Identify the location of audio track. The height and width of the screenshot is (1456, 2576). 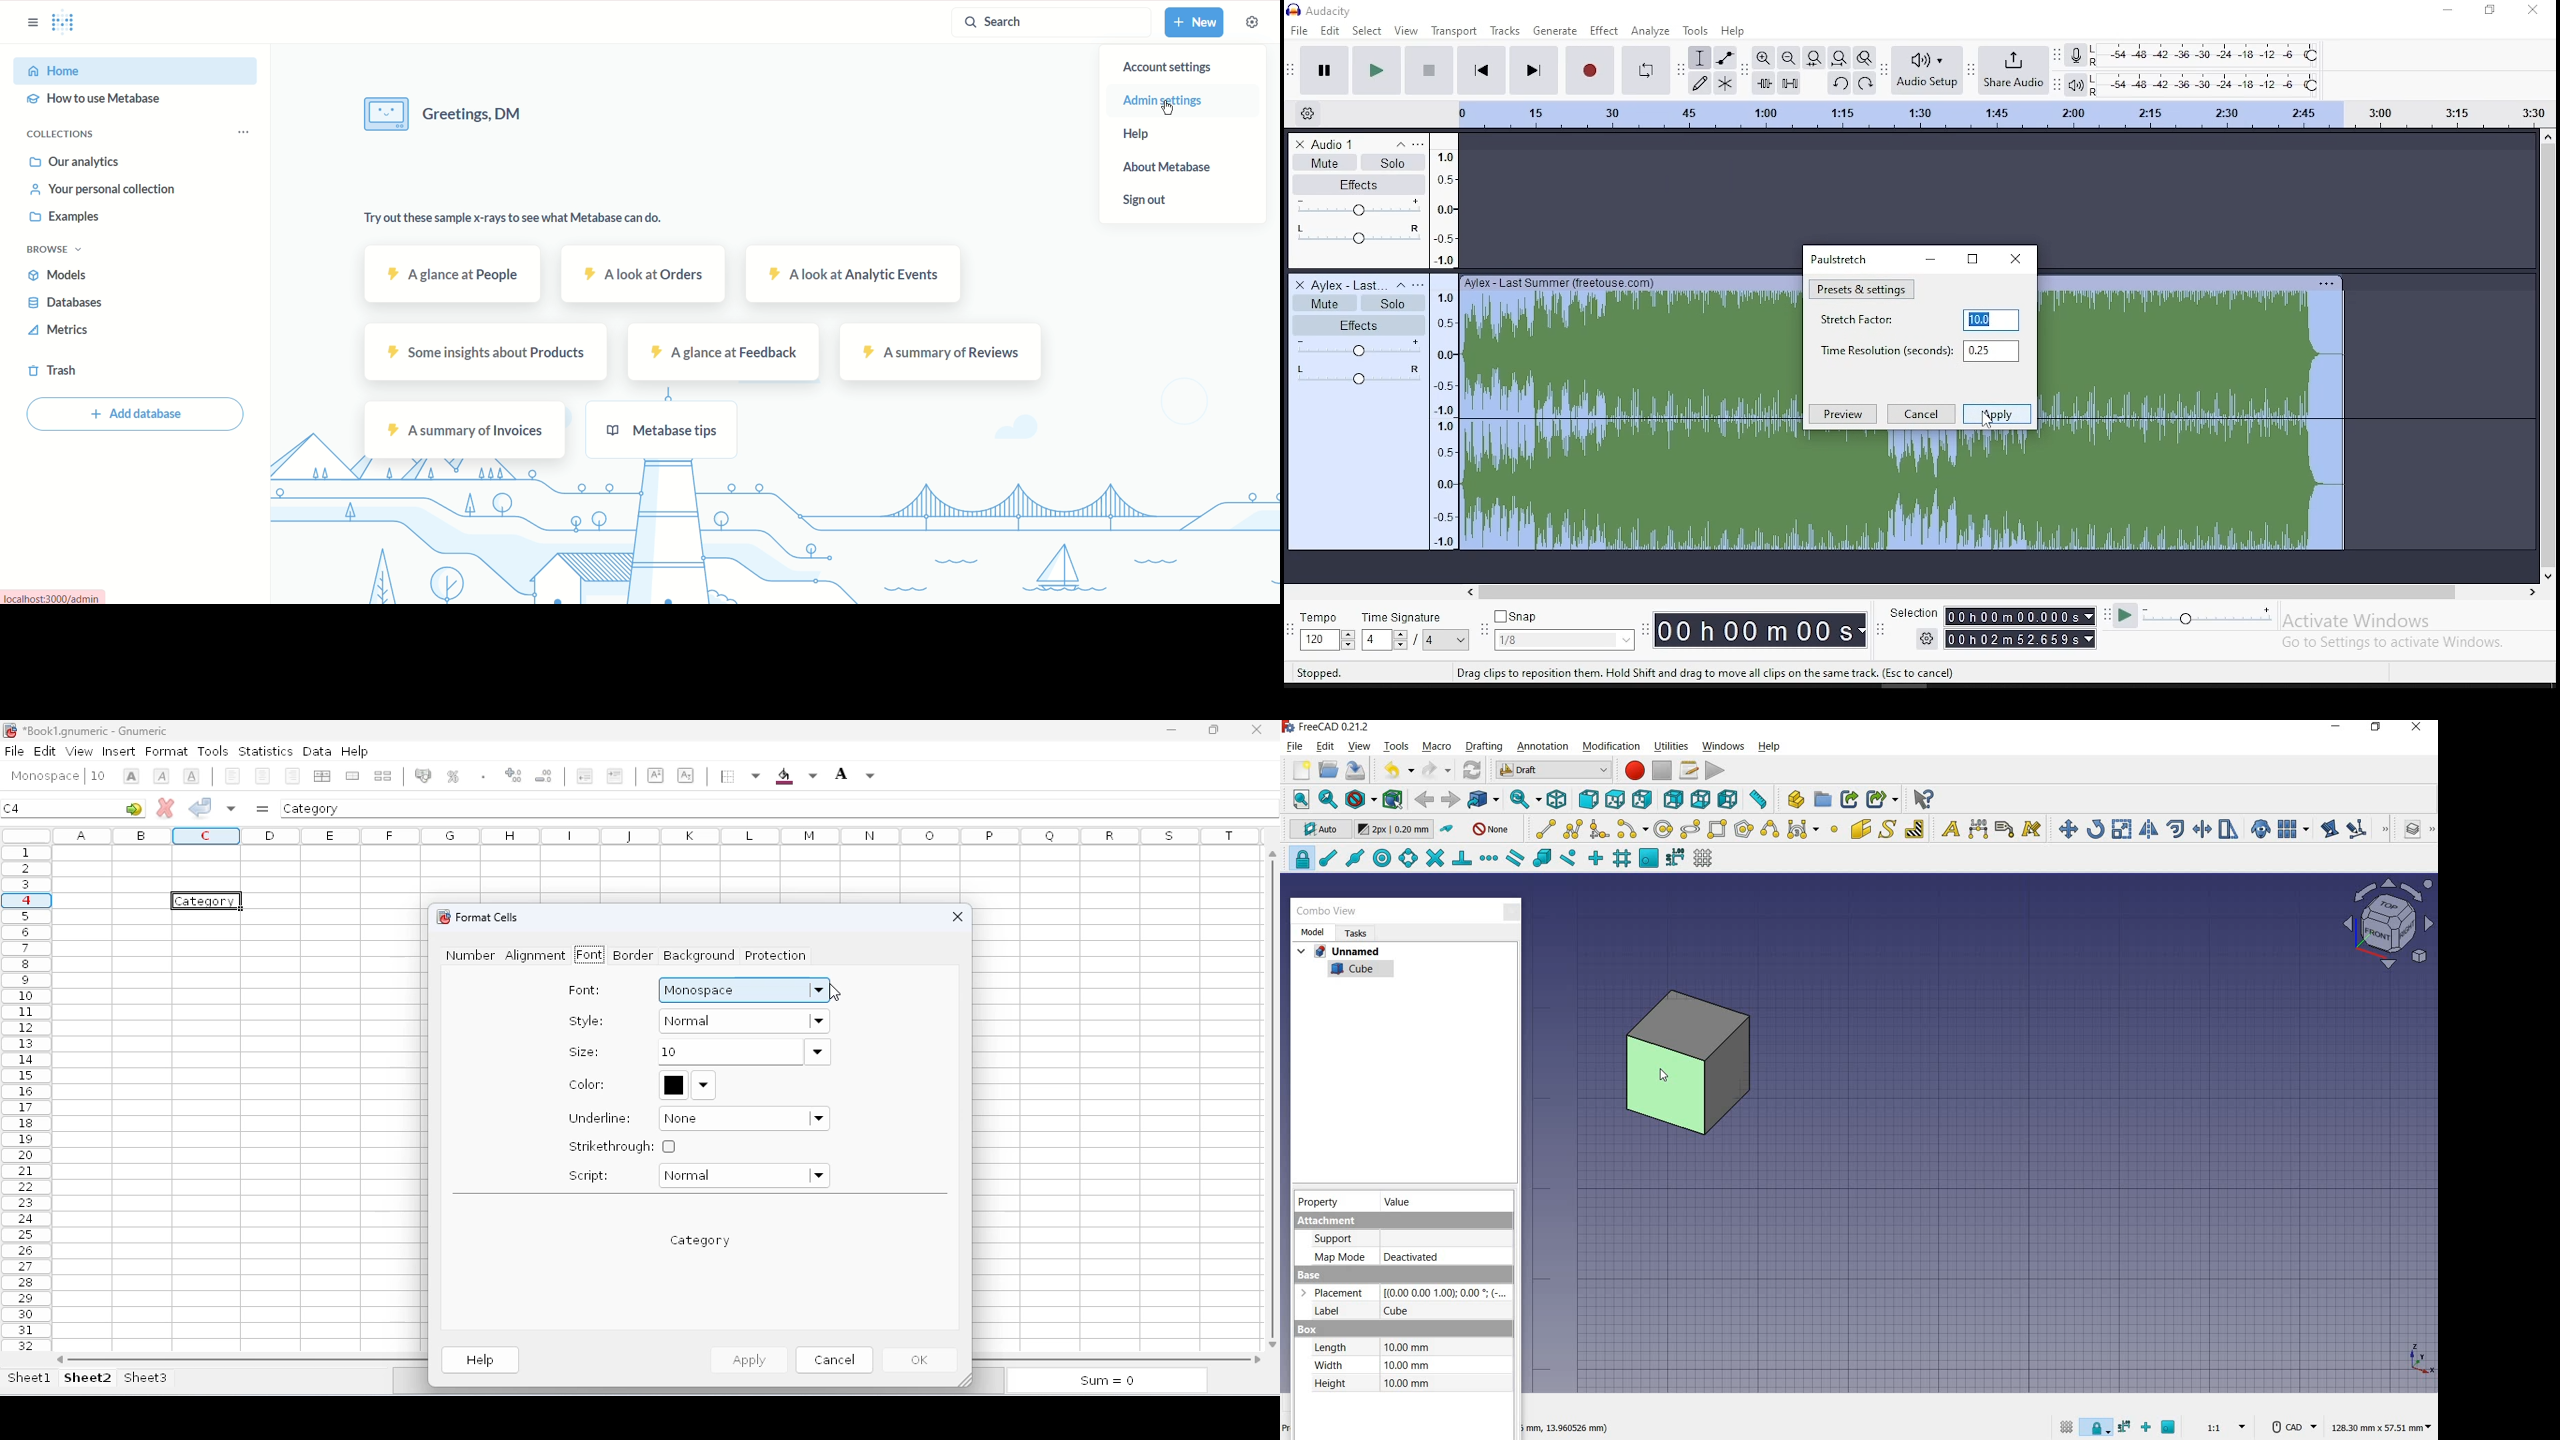
(2193, 410).